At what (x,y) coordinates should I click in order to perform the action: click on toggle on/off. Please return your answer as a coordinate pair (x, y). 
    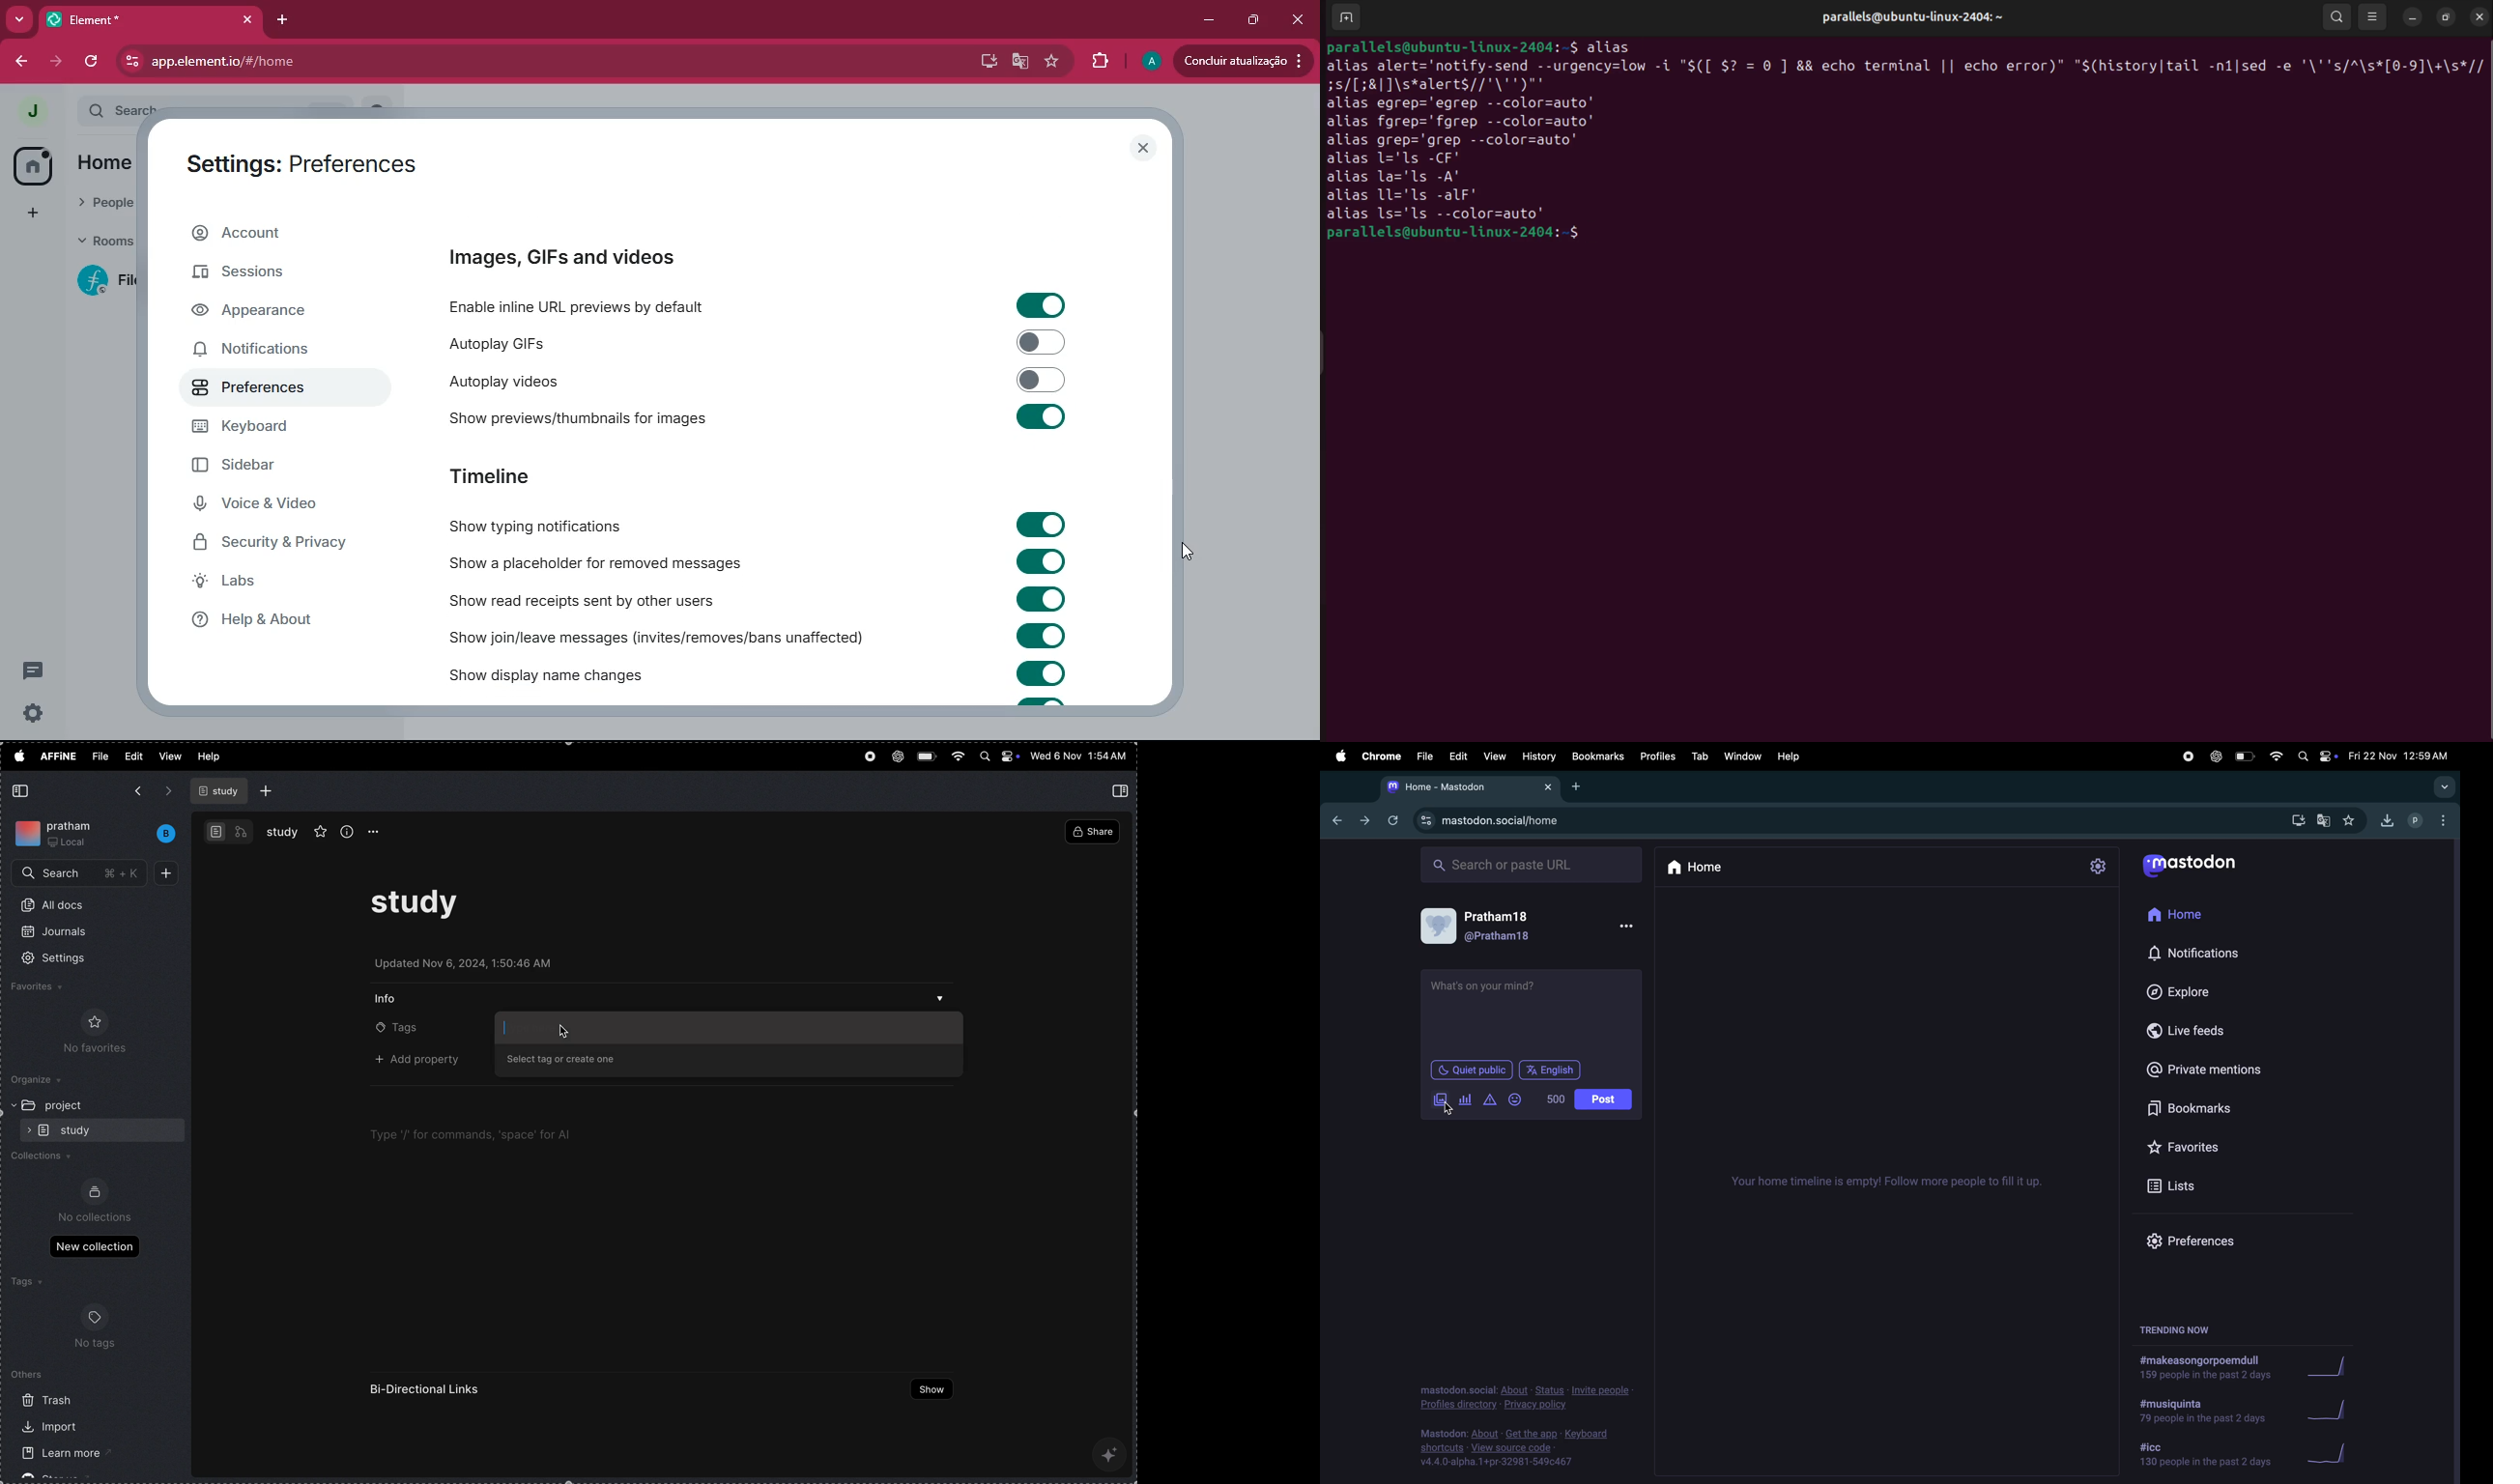
    Looking at the image, I should click on (1042, 525).